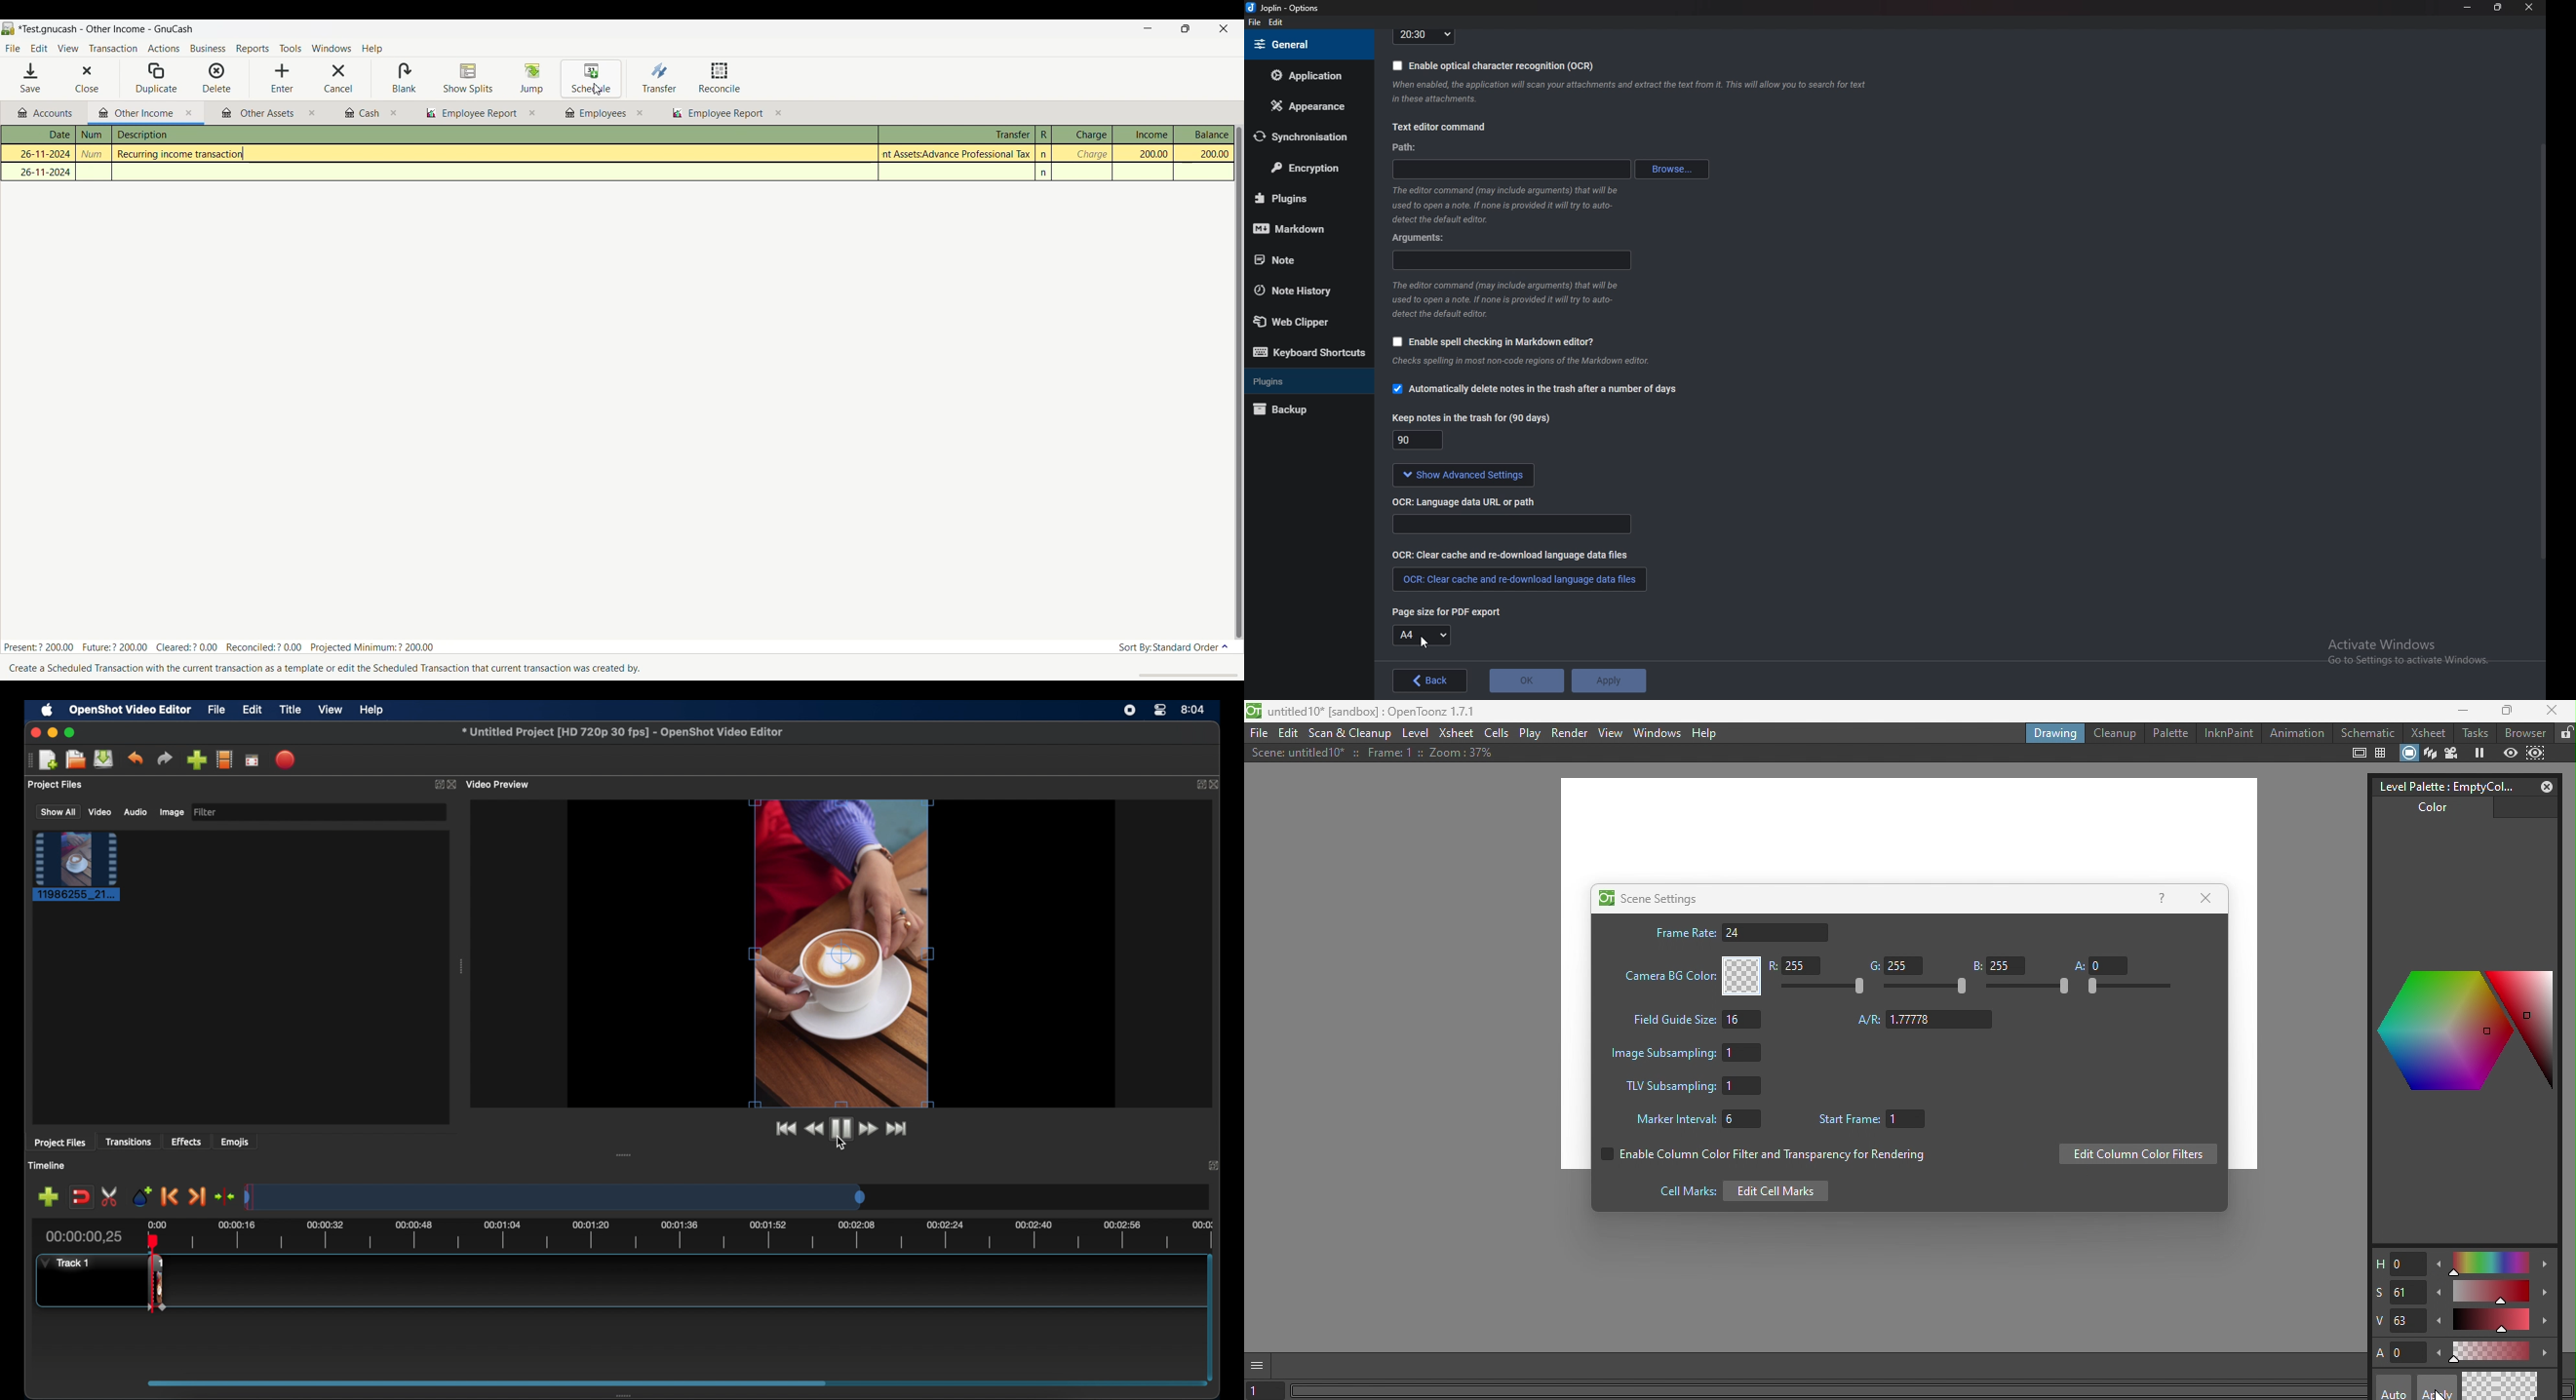 Image resolution: width=2576 pixels, height=1400 pixels. I want to click on text editor command, so click(1439, 128).